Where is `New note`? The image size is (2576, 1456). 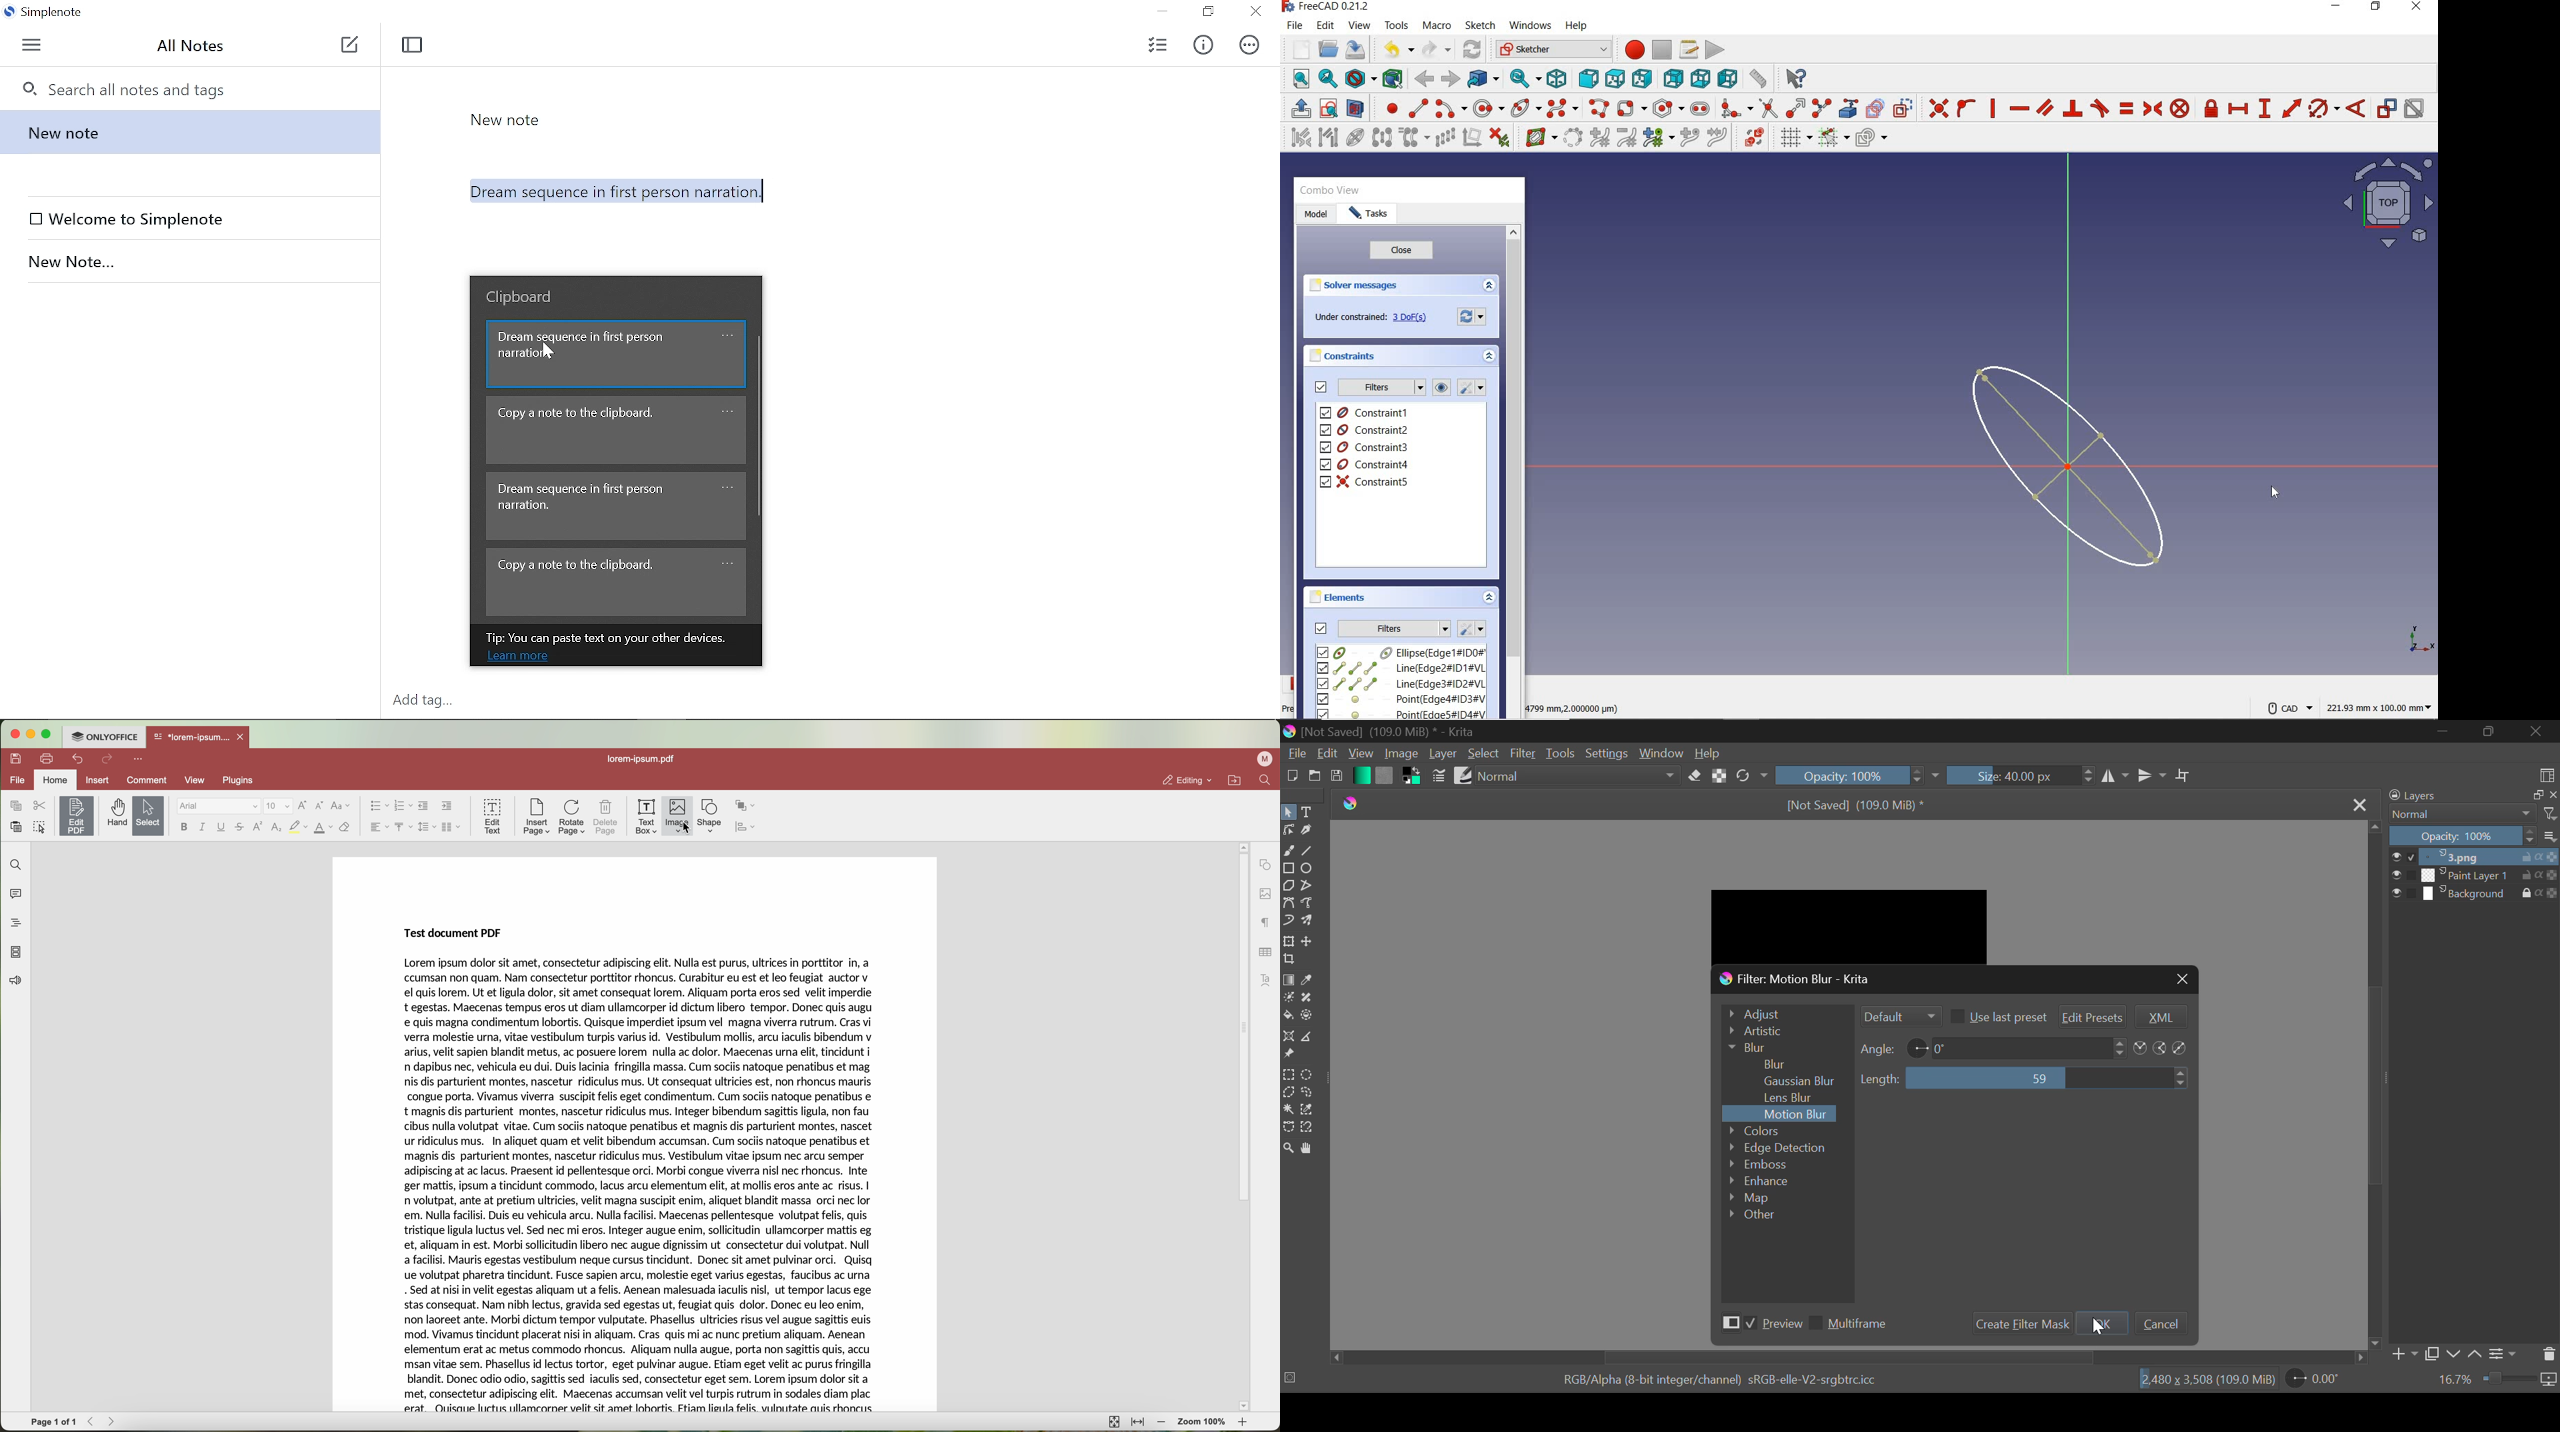 New note is located at coordinates (187, 132).